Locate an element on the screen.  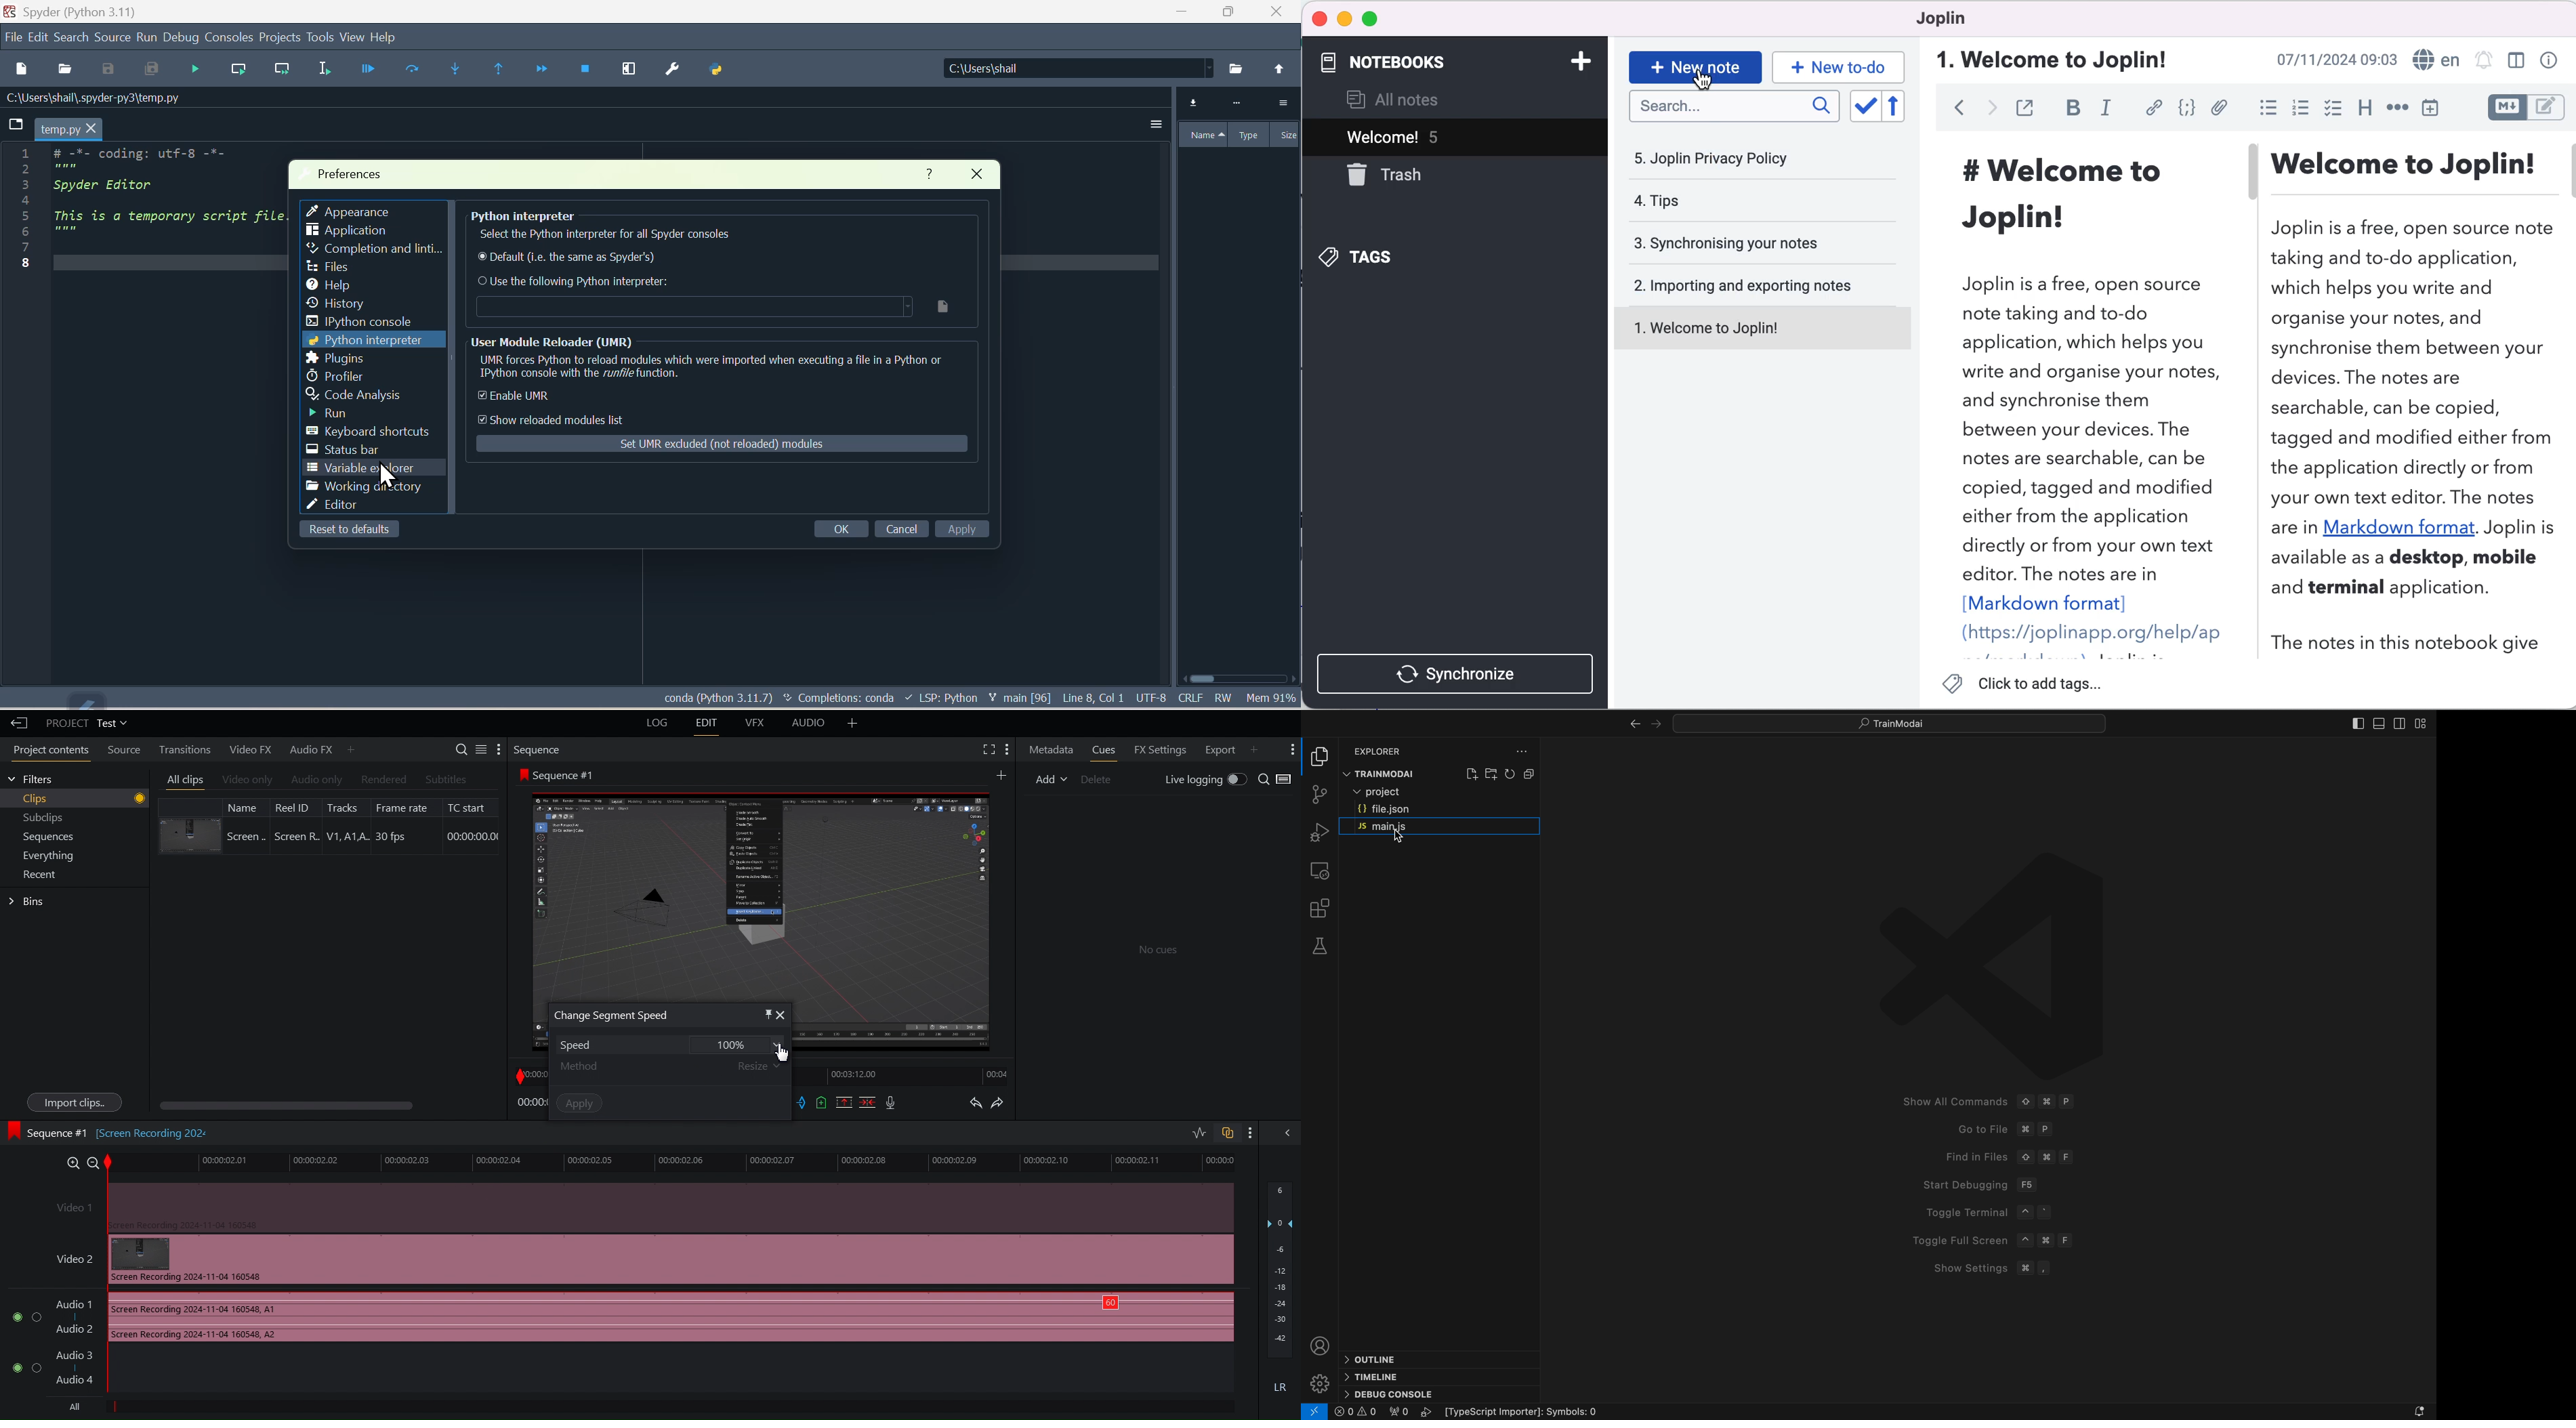
add file is located at coordinates (2221, 109).